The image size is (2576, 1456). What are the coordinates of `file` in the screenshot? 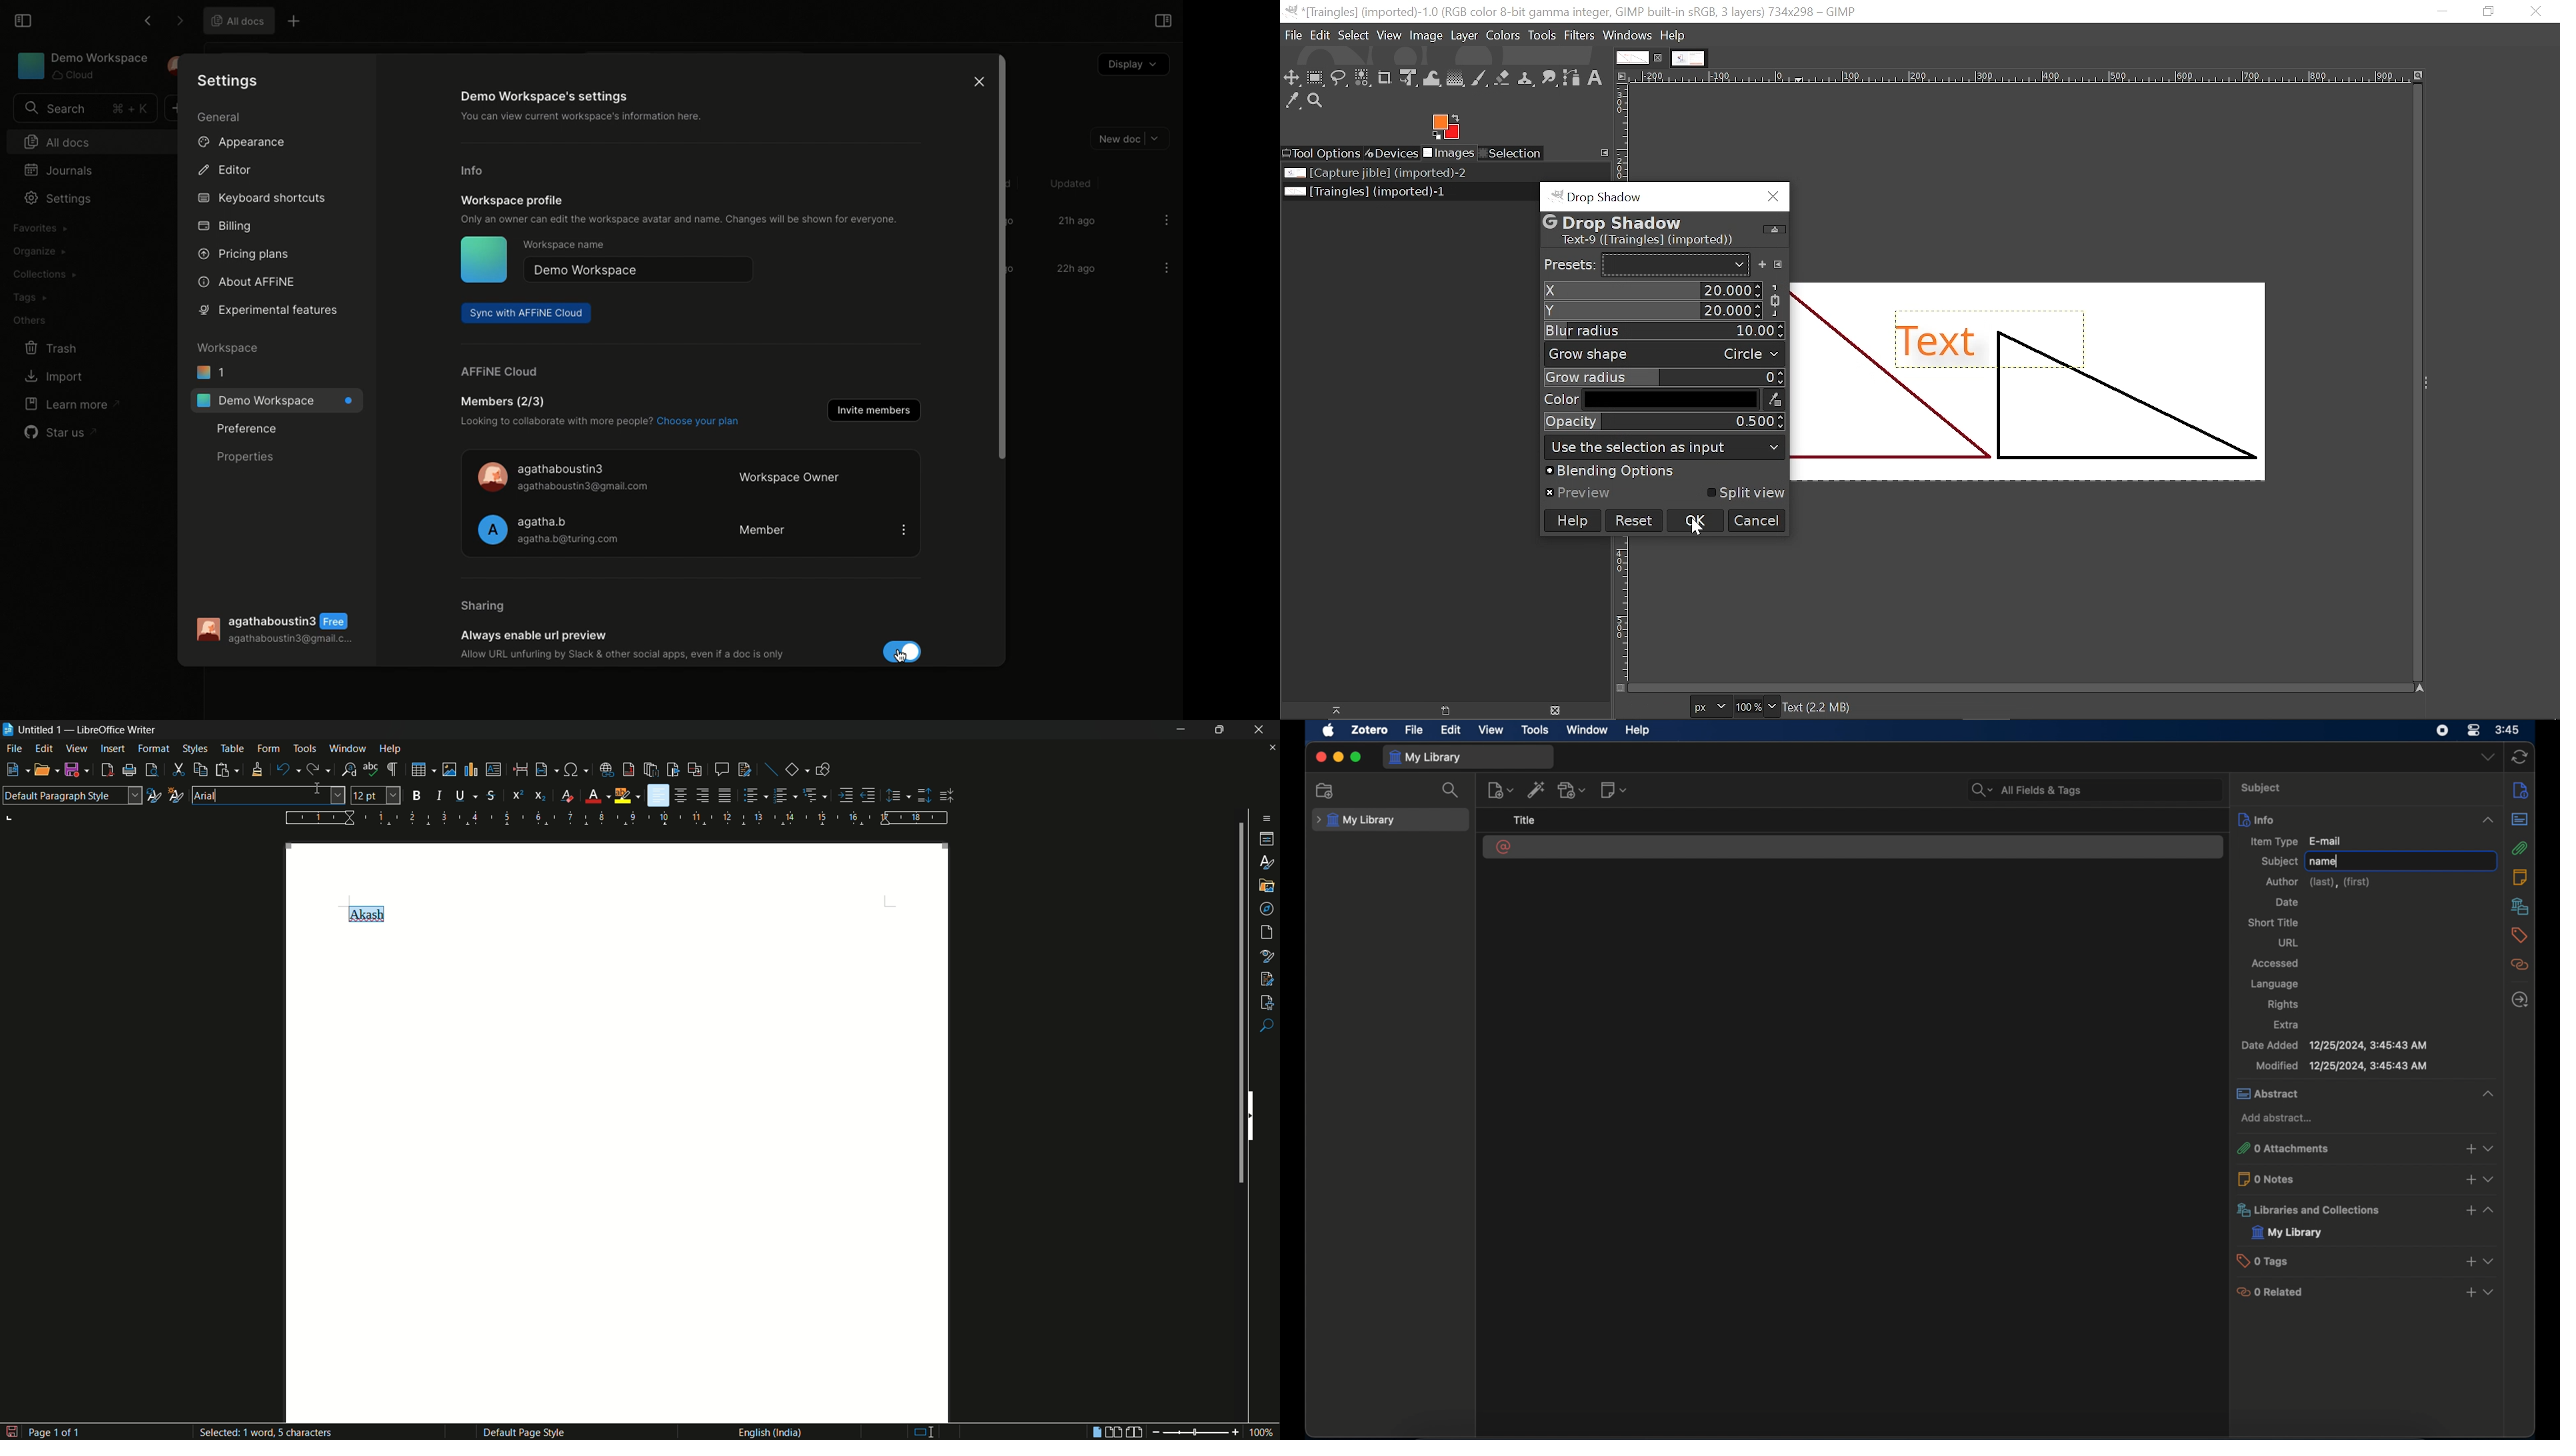 It's located at (1415, 731).